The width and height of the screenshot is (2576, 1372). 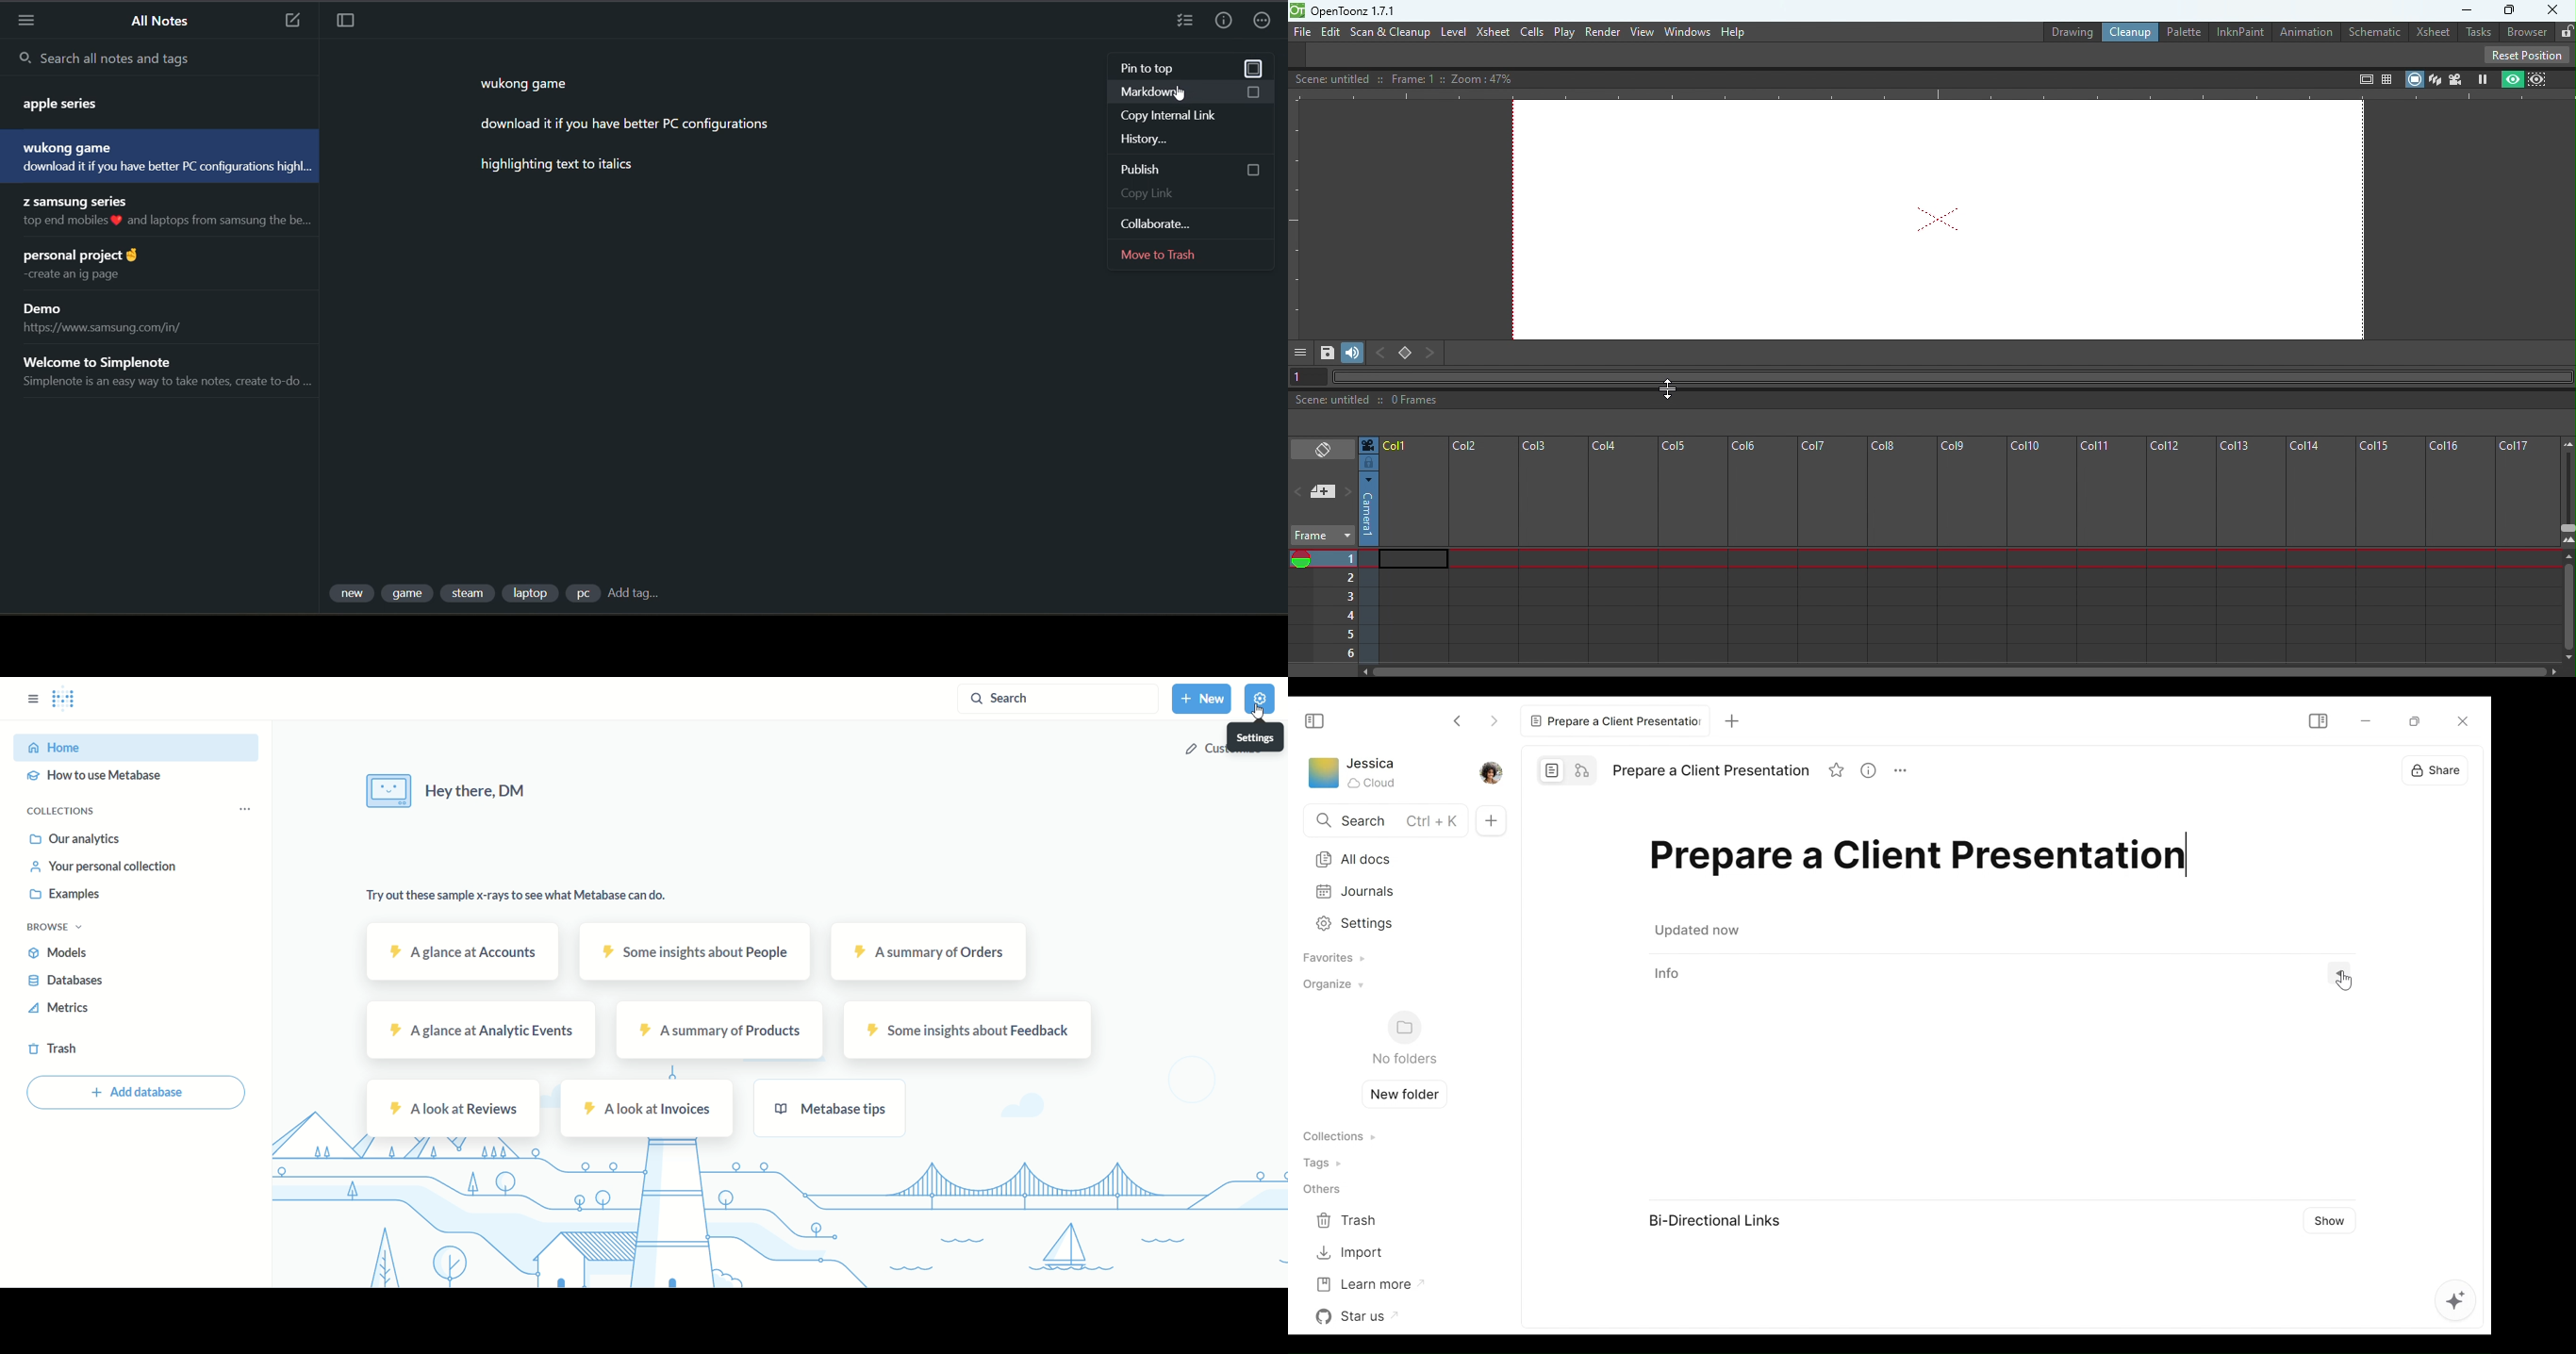 What do you see at coordinates (1838, 772) in the screenshot?
I see `Favorite` at bounding box center [1838, 772].